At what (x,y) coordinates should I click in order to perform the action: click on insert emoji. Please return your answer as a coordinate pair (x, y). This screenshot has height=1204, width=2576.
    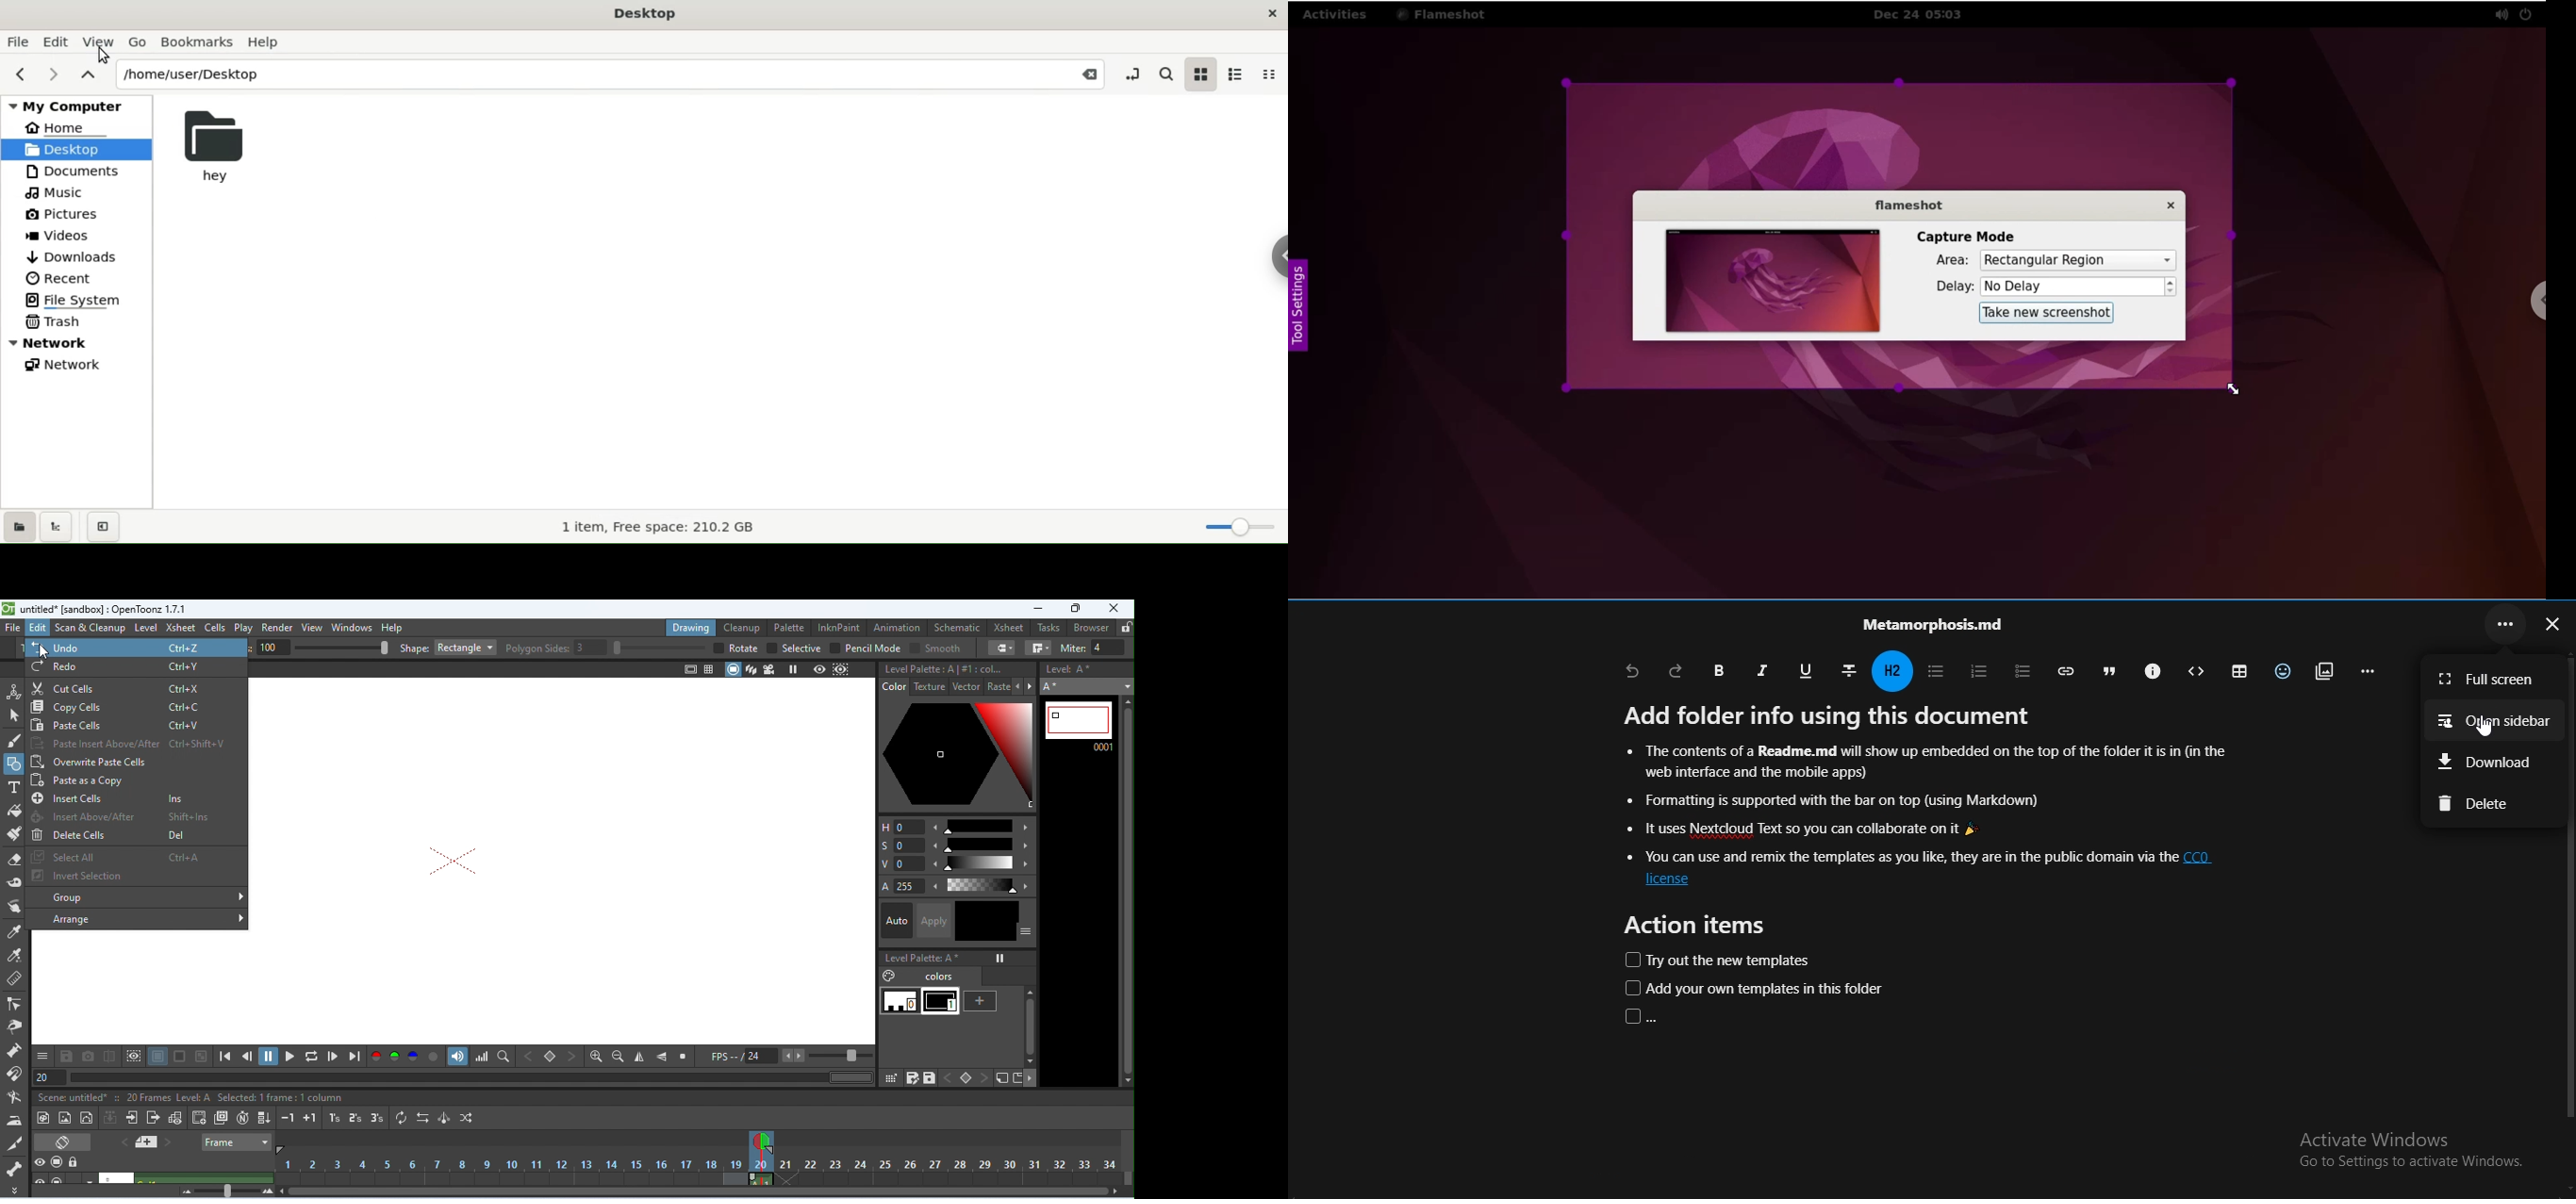
    Looking at the image, I should click on (2284, 671).